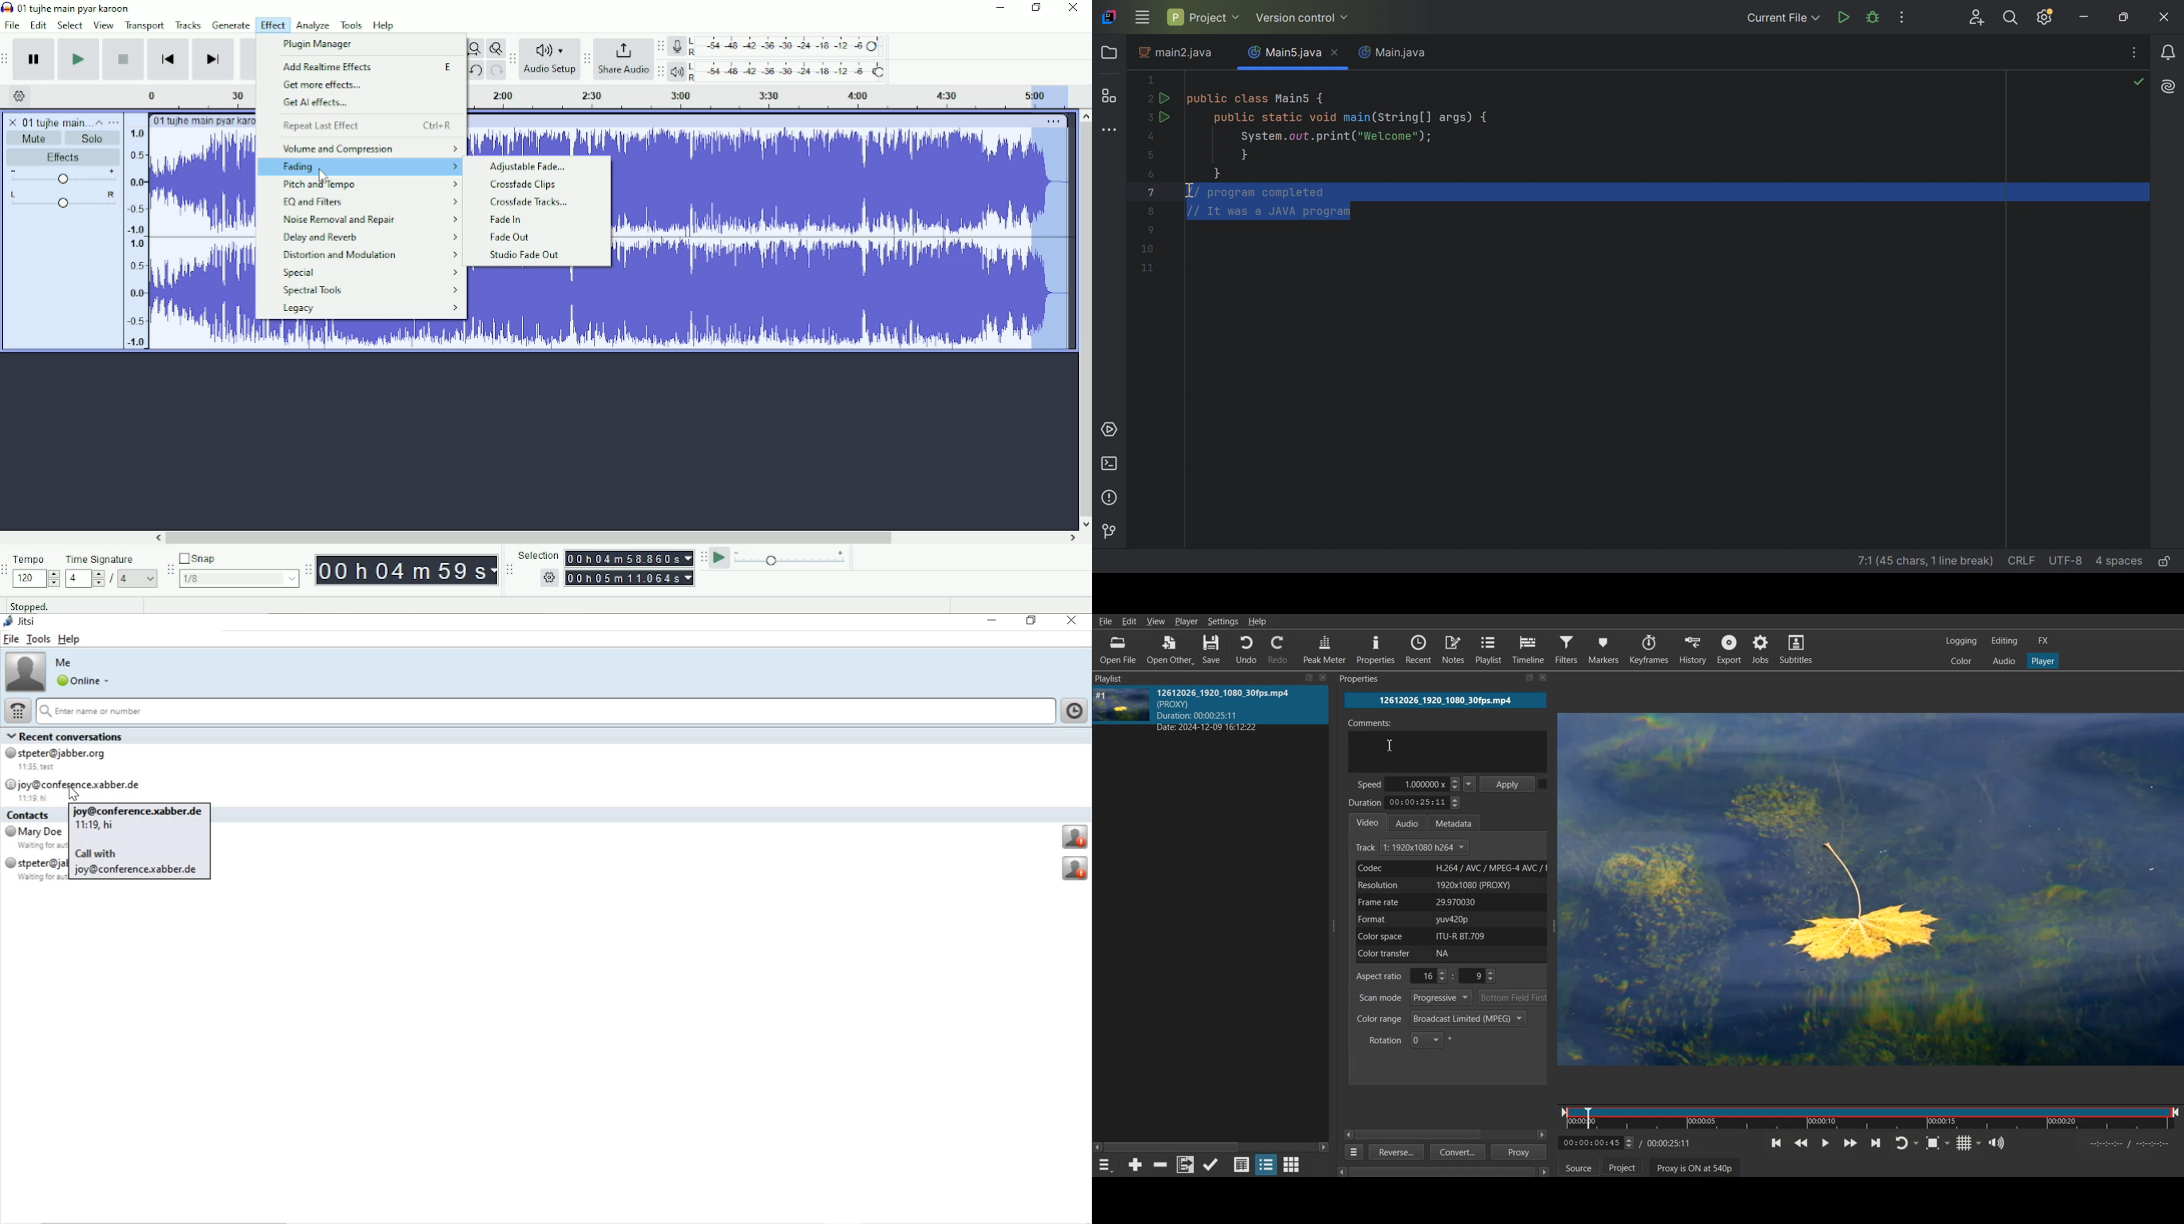  What do you see at coordinates (56, 121) in the screenshot?
I see `01 tujhe main pyar karoon` at bounding box center [56, 121].